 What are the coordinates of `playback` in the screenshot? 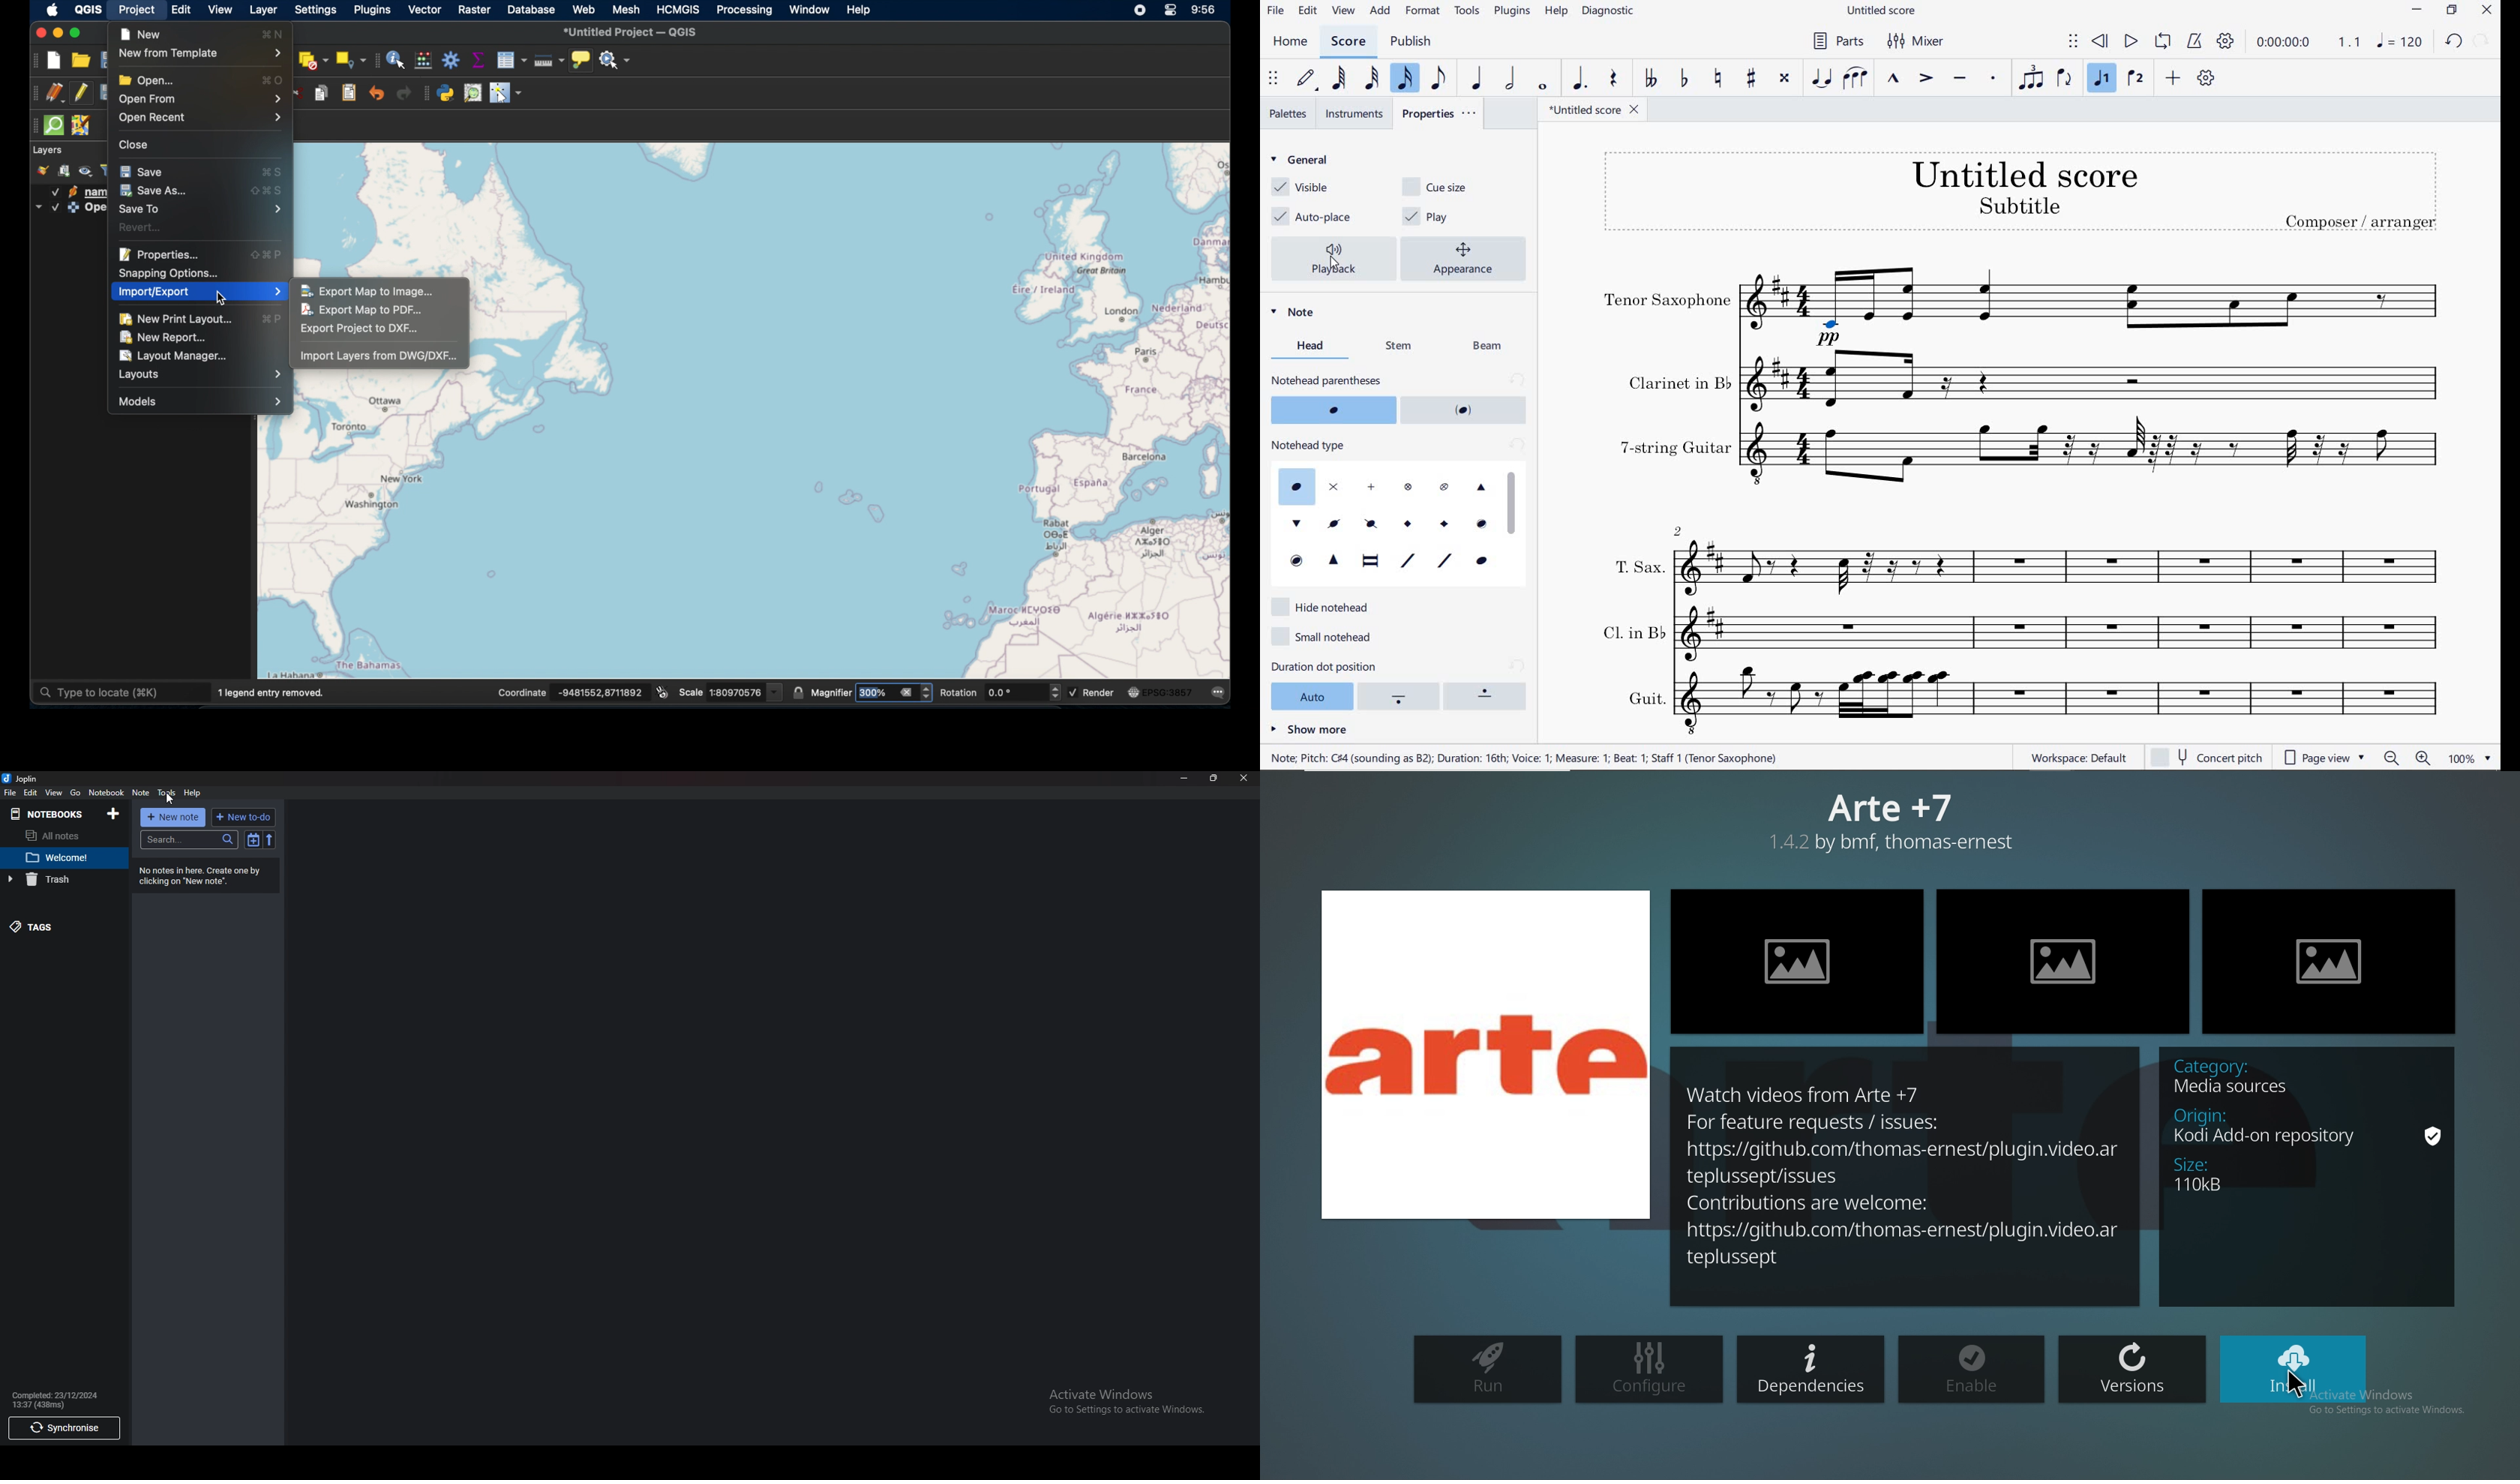 It's located at (1338, 259).